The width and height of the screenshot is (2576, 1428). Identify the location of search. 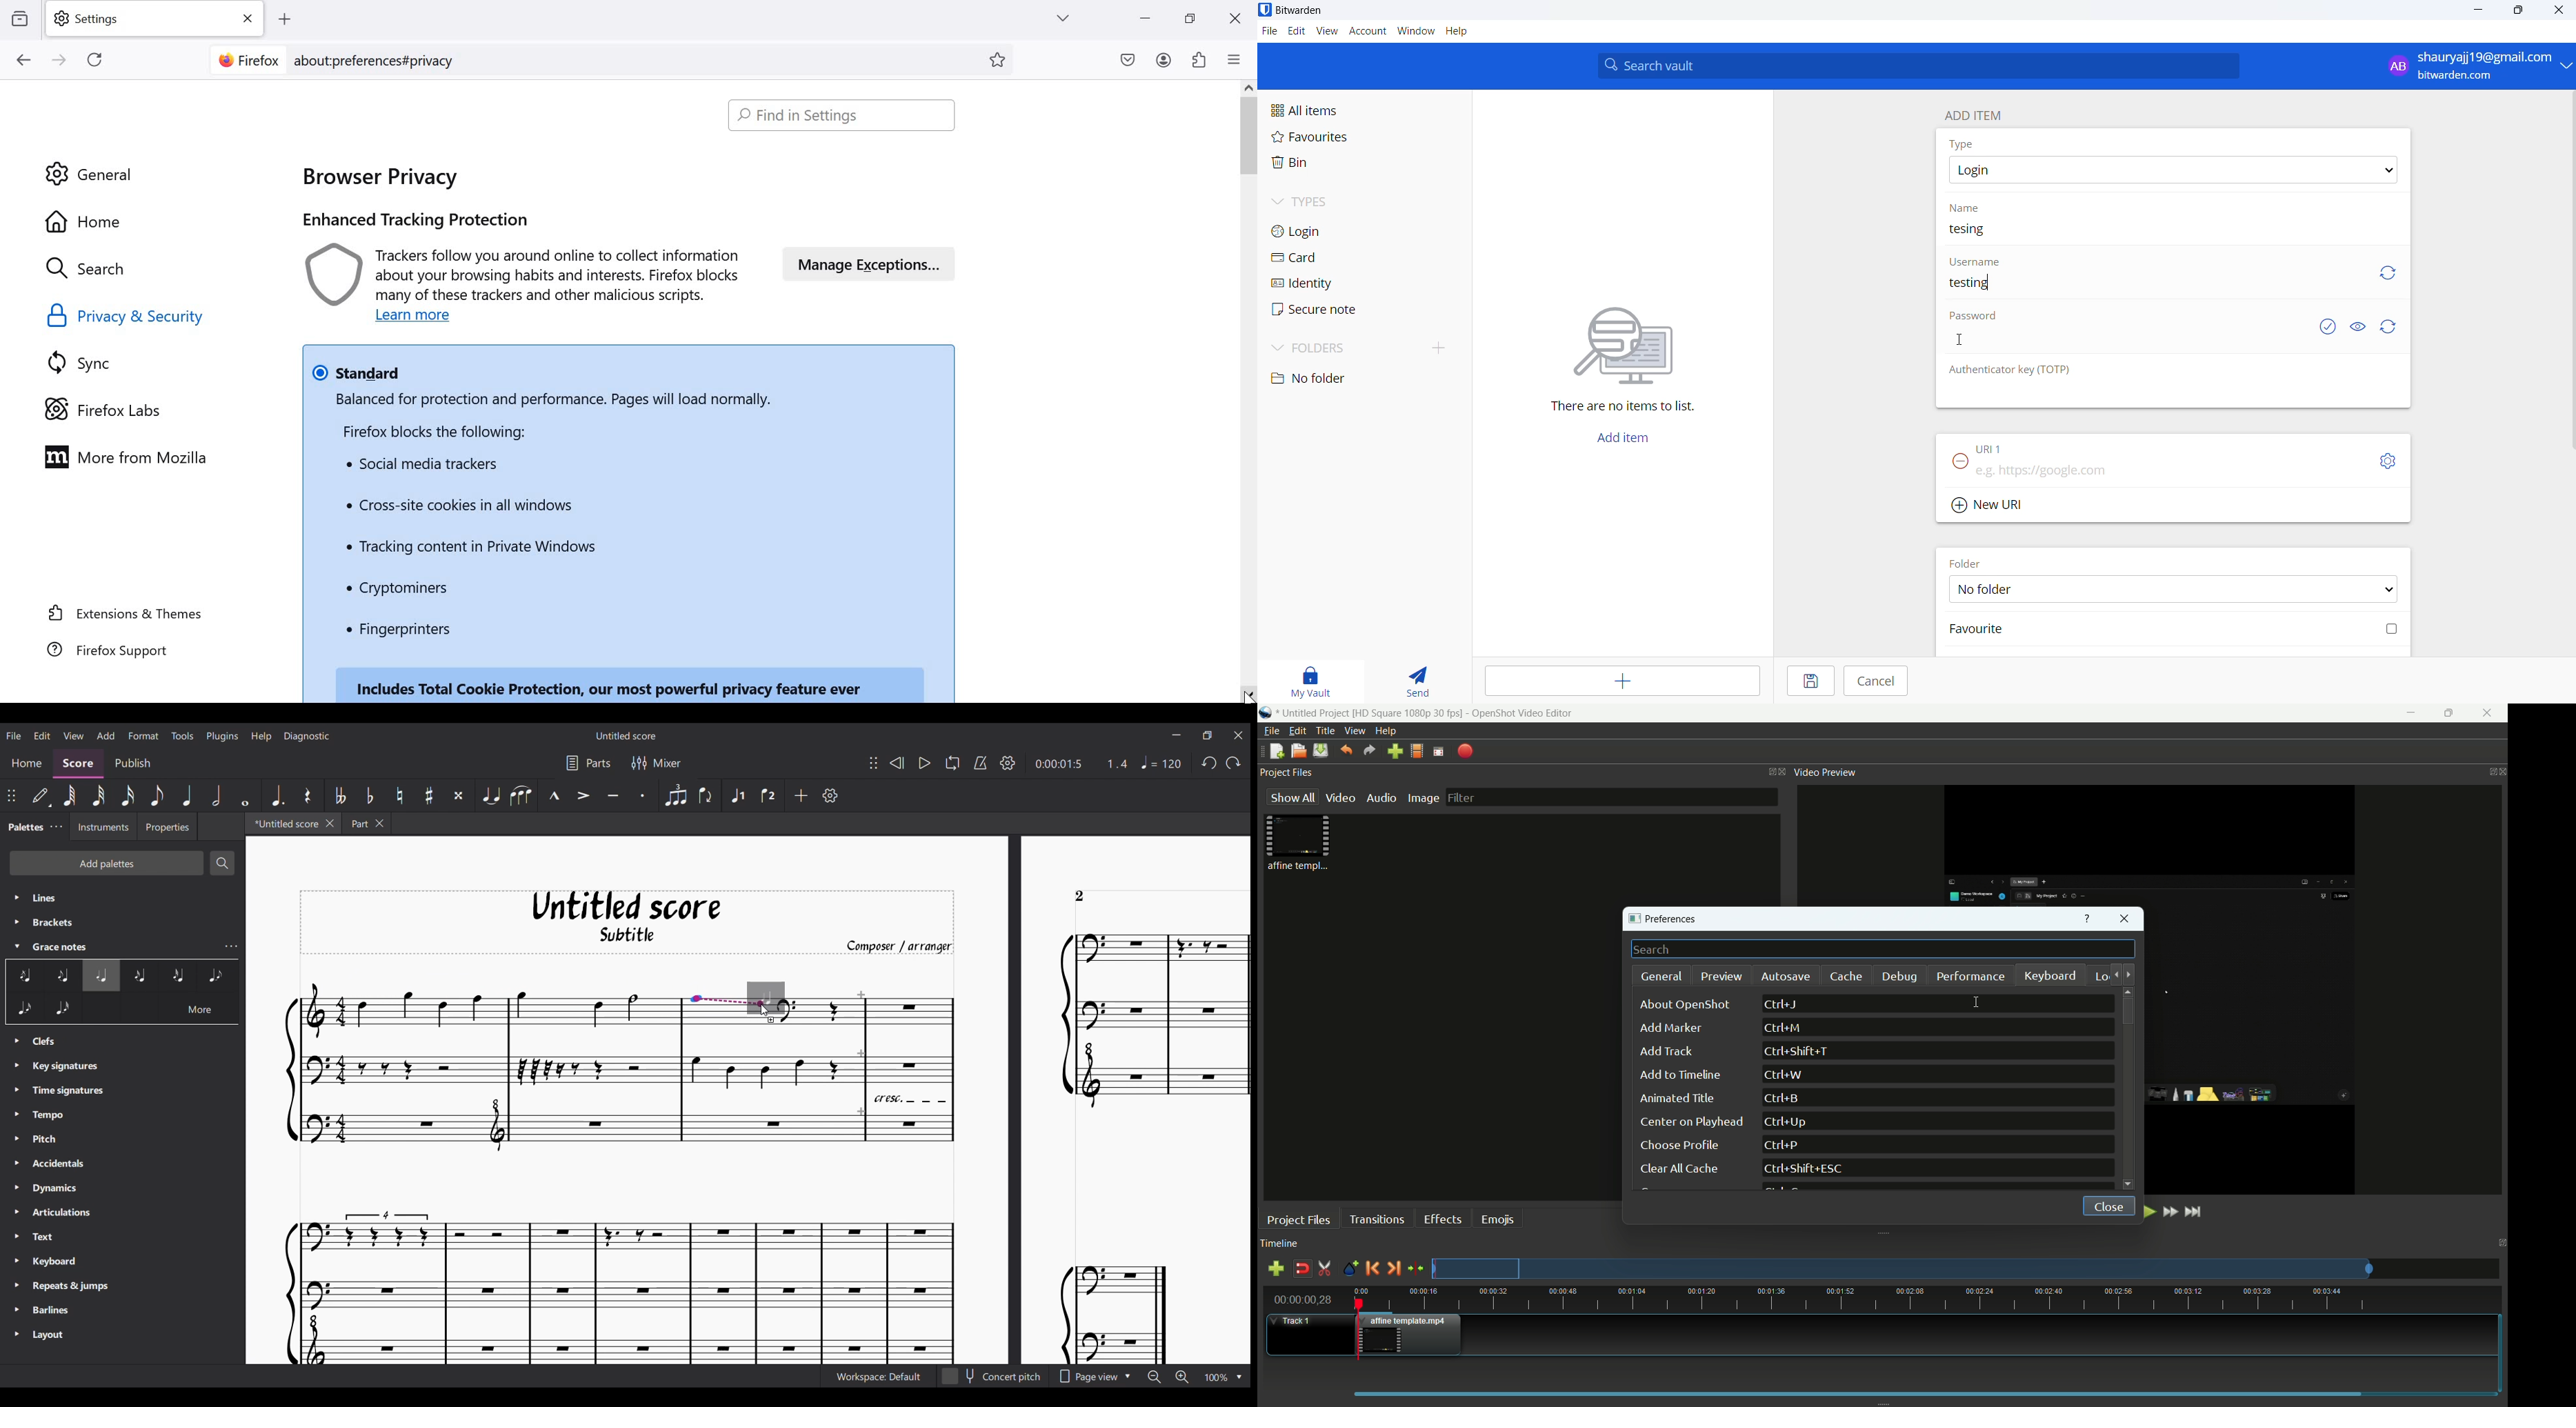
(99, 270).